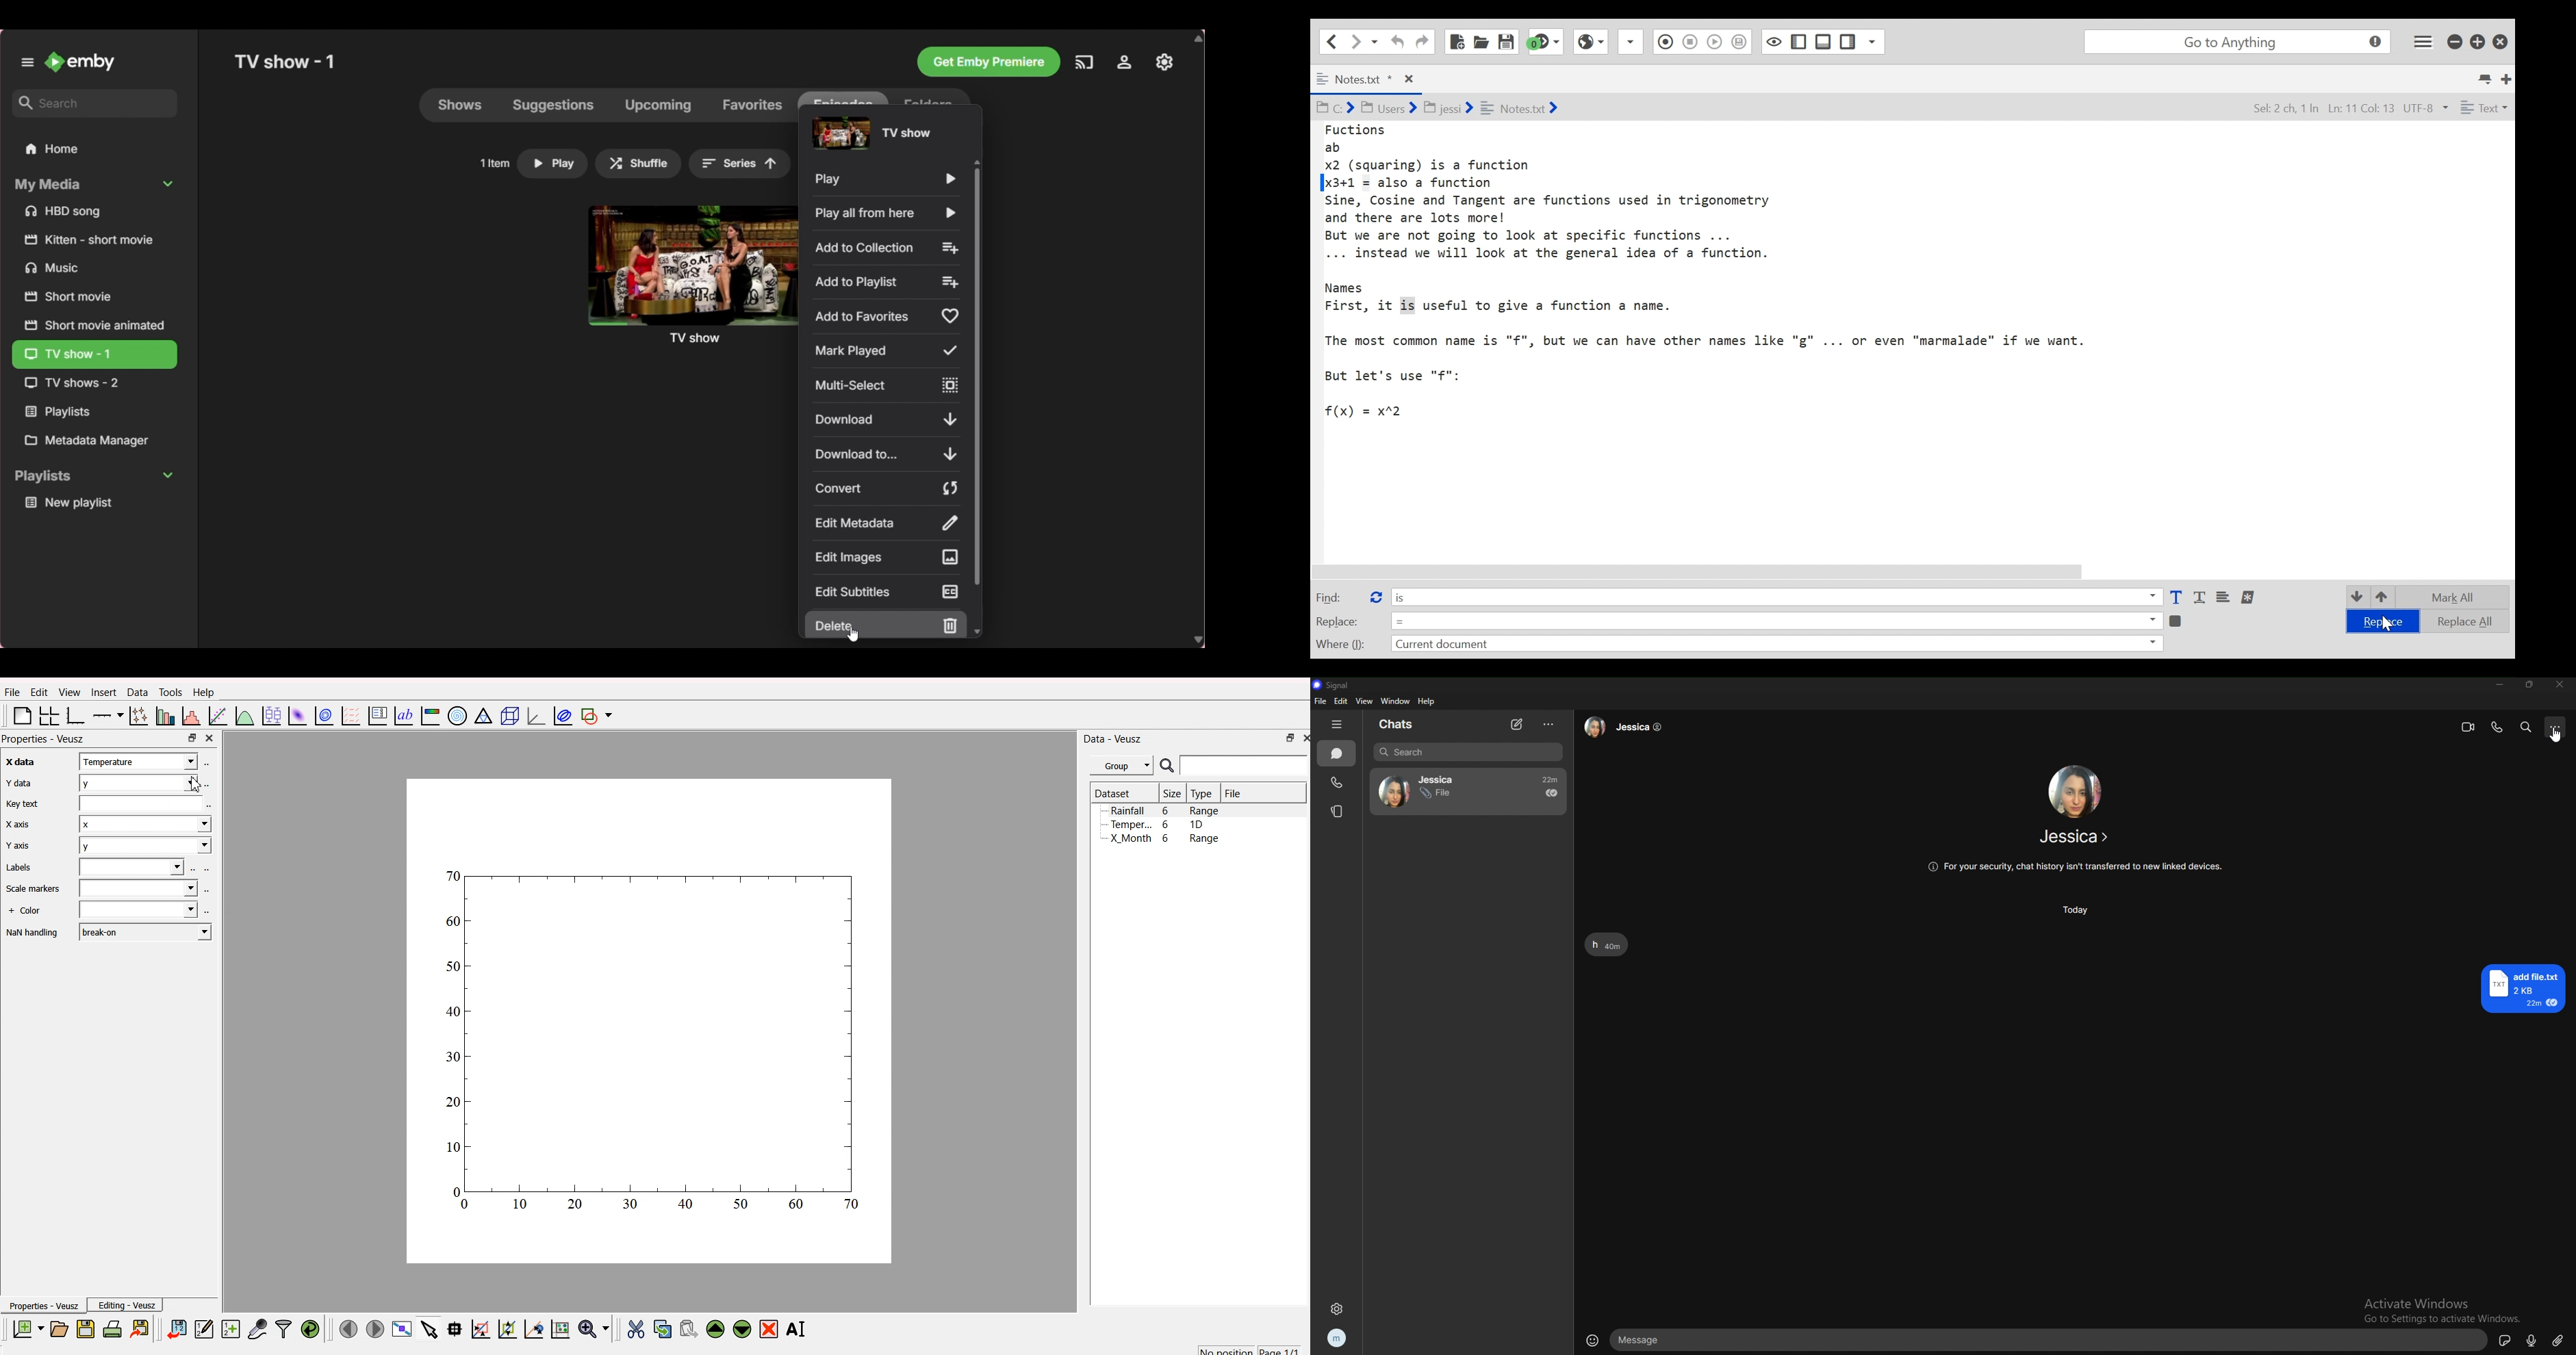 This screenshot has height=1372, width=2576. What do you see at coordinates (1166, 810) in the screenshot?
I see `Rainfall 6 Range` at bounding box center [1166, 810].